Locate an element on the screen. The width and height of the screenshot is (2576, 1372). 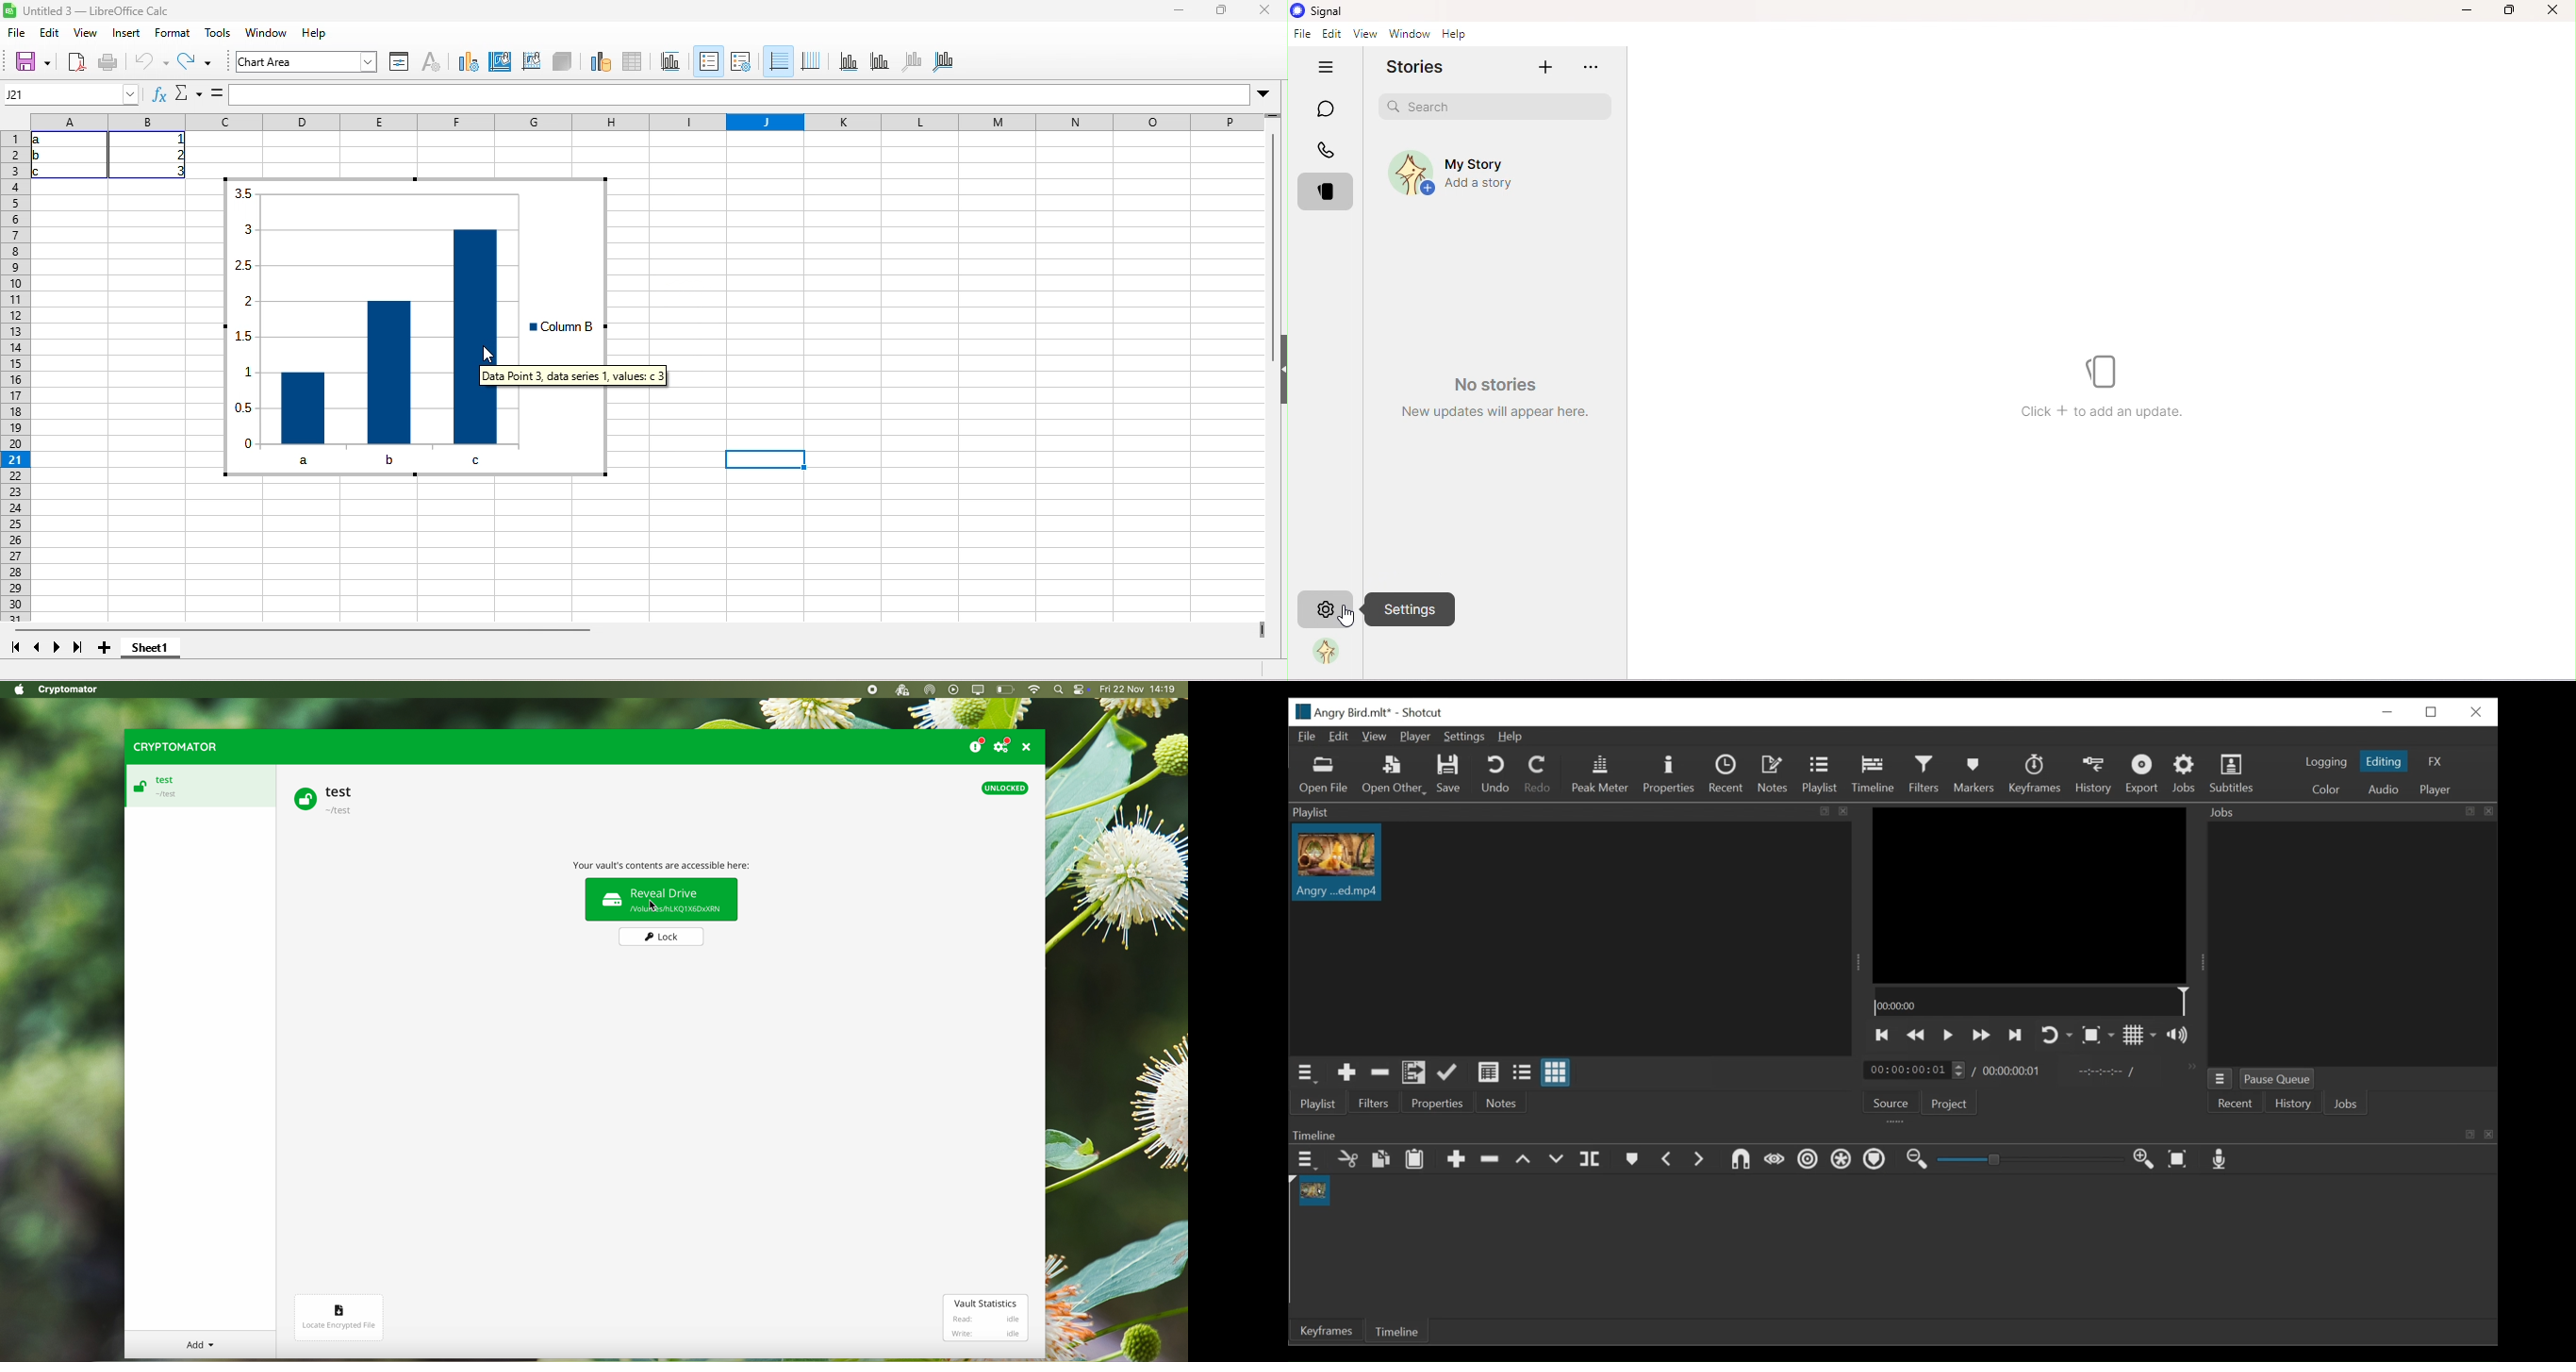
My story is located at coordinates (1460, 175).